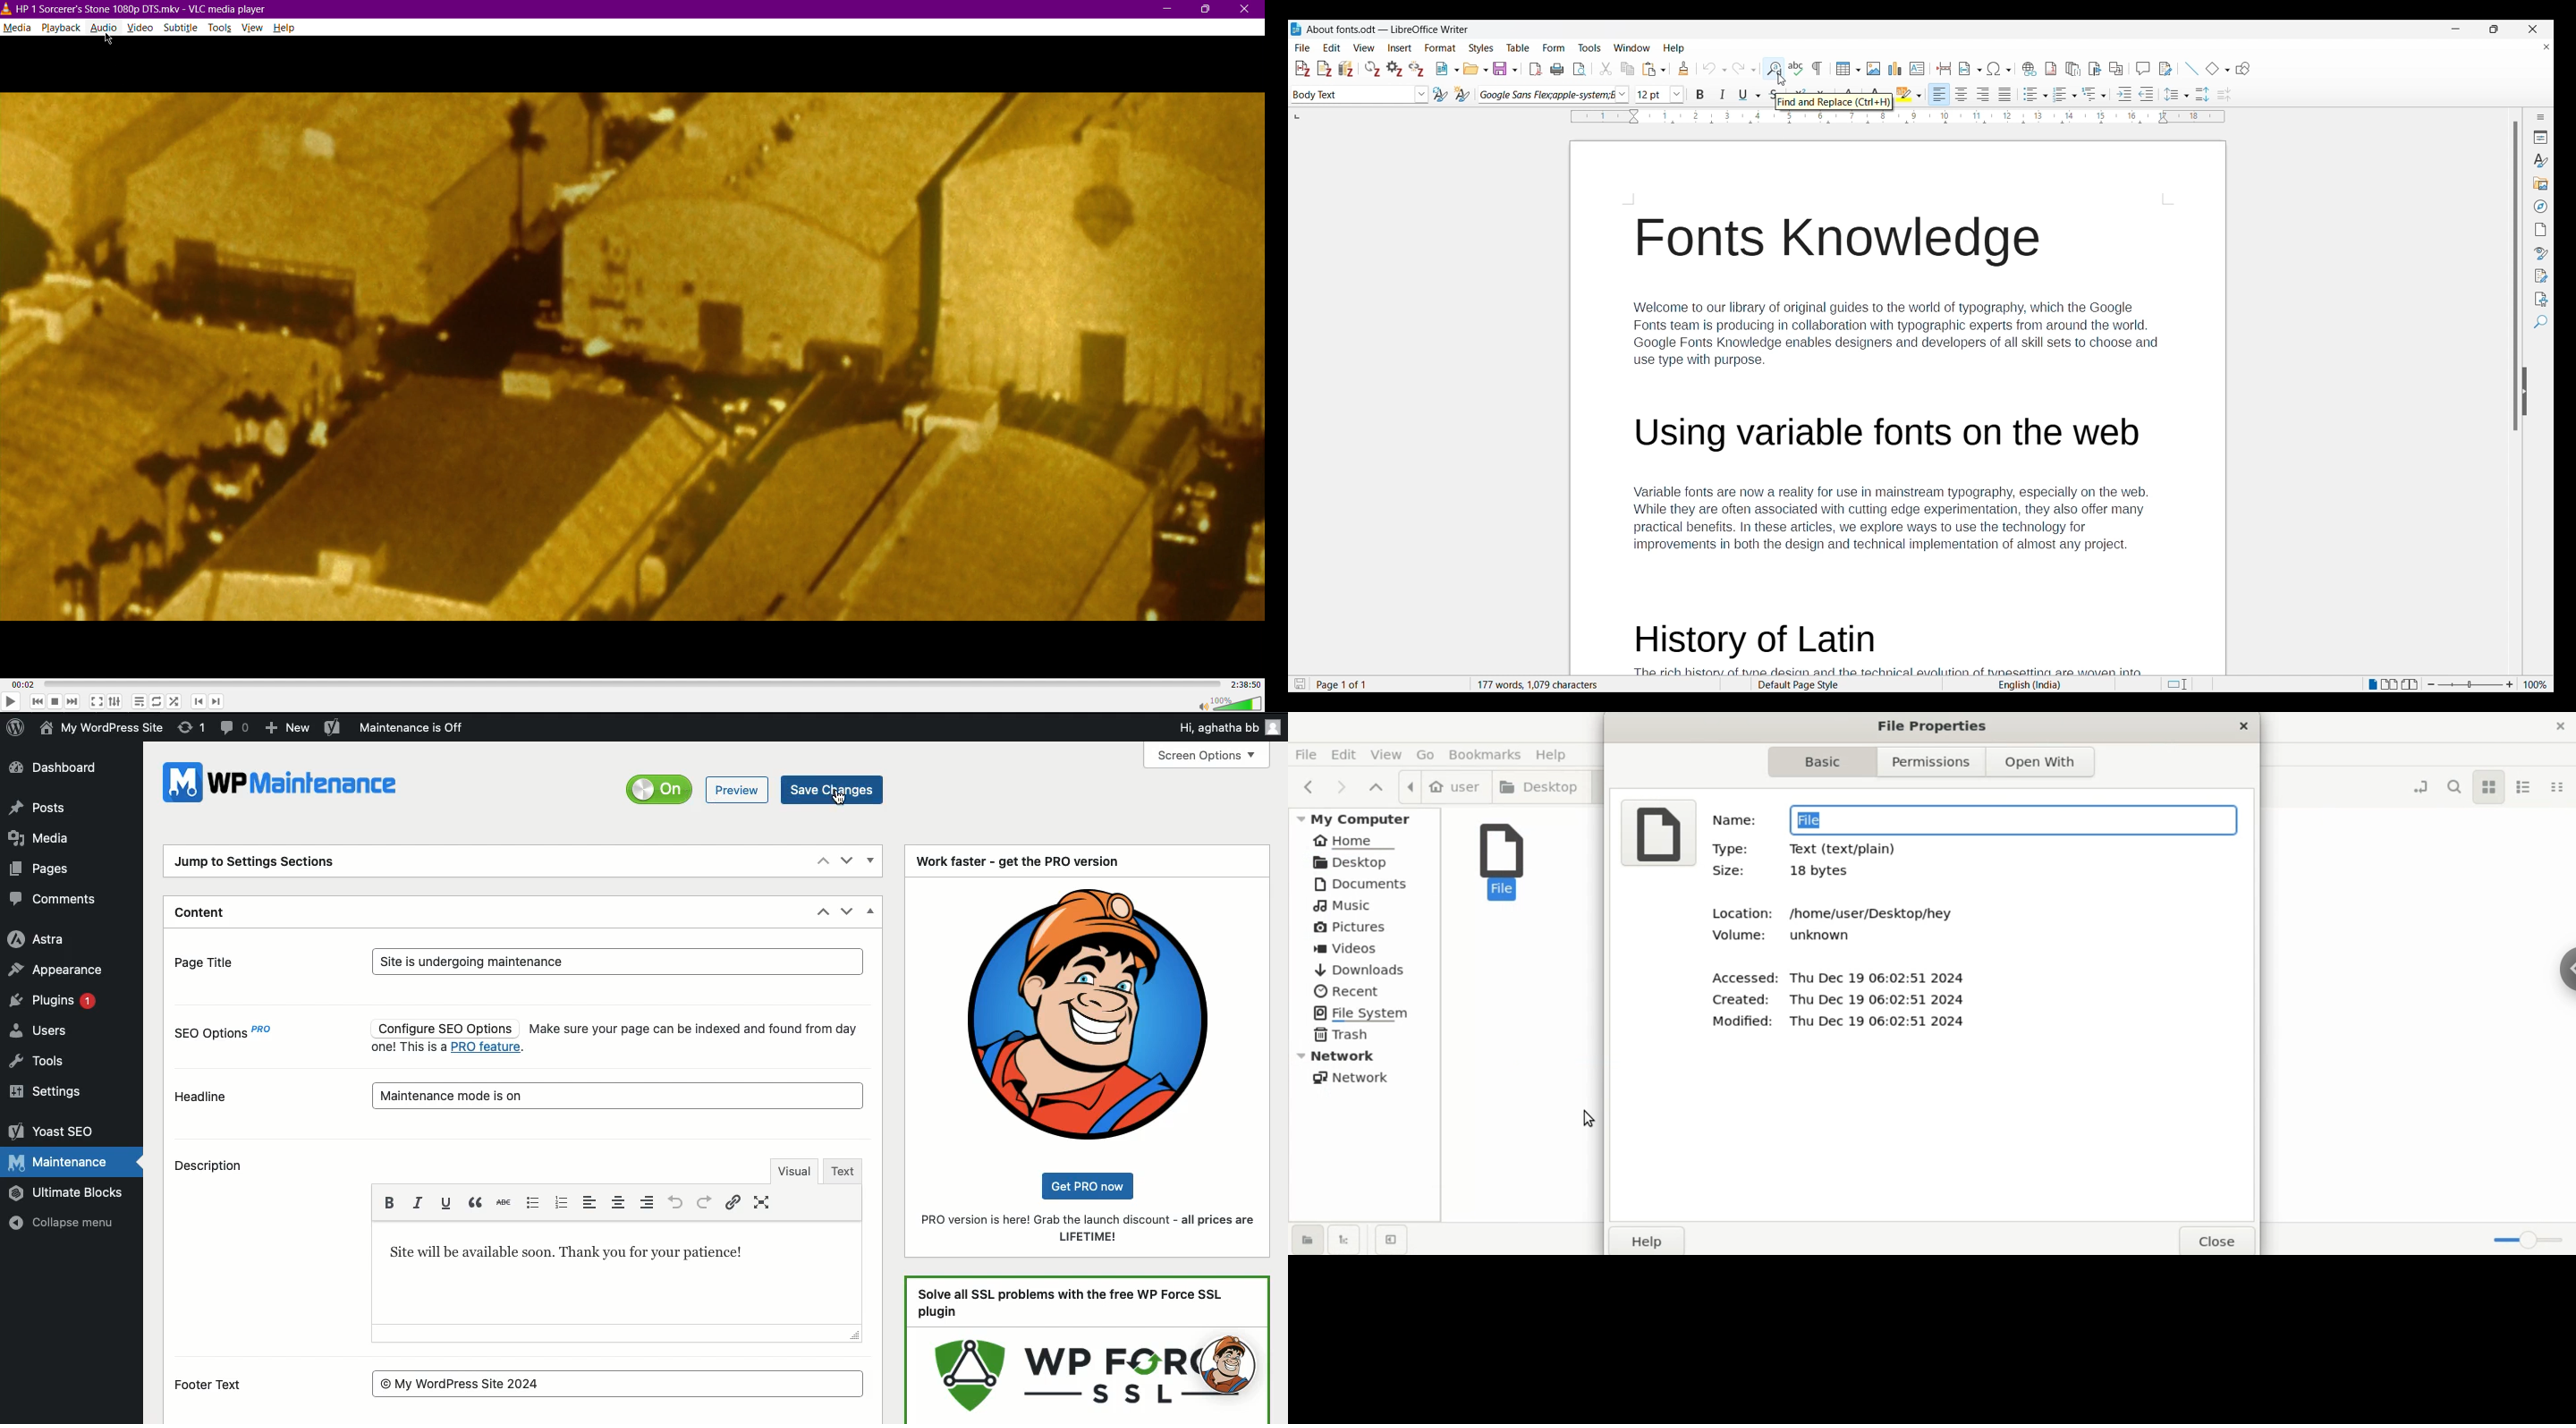  What do you see at coordinates (2074, 69) in the screenshot?
I see `Insert endnote` at bounding box center [2074, 69].